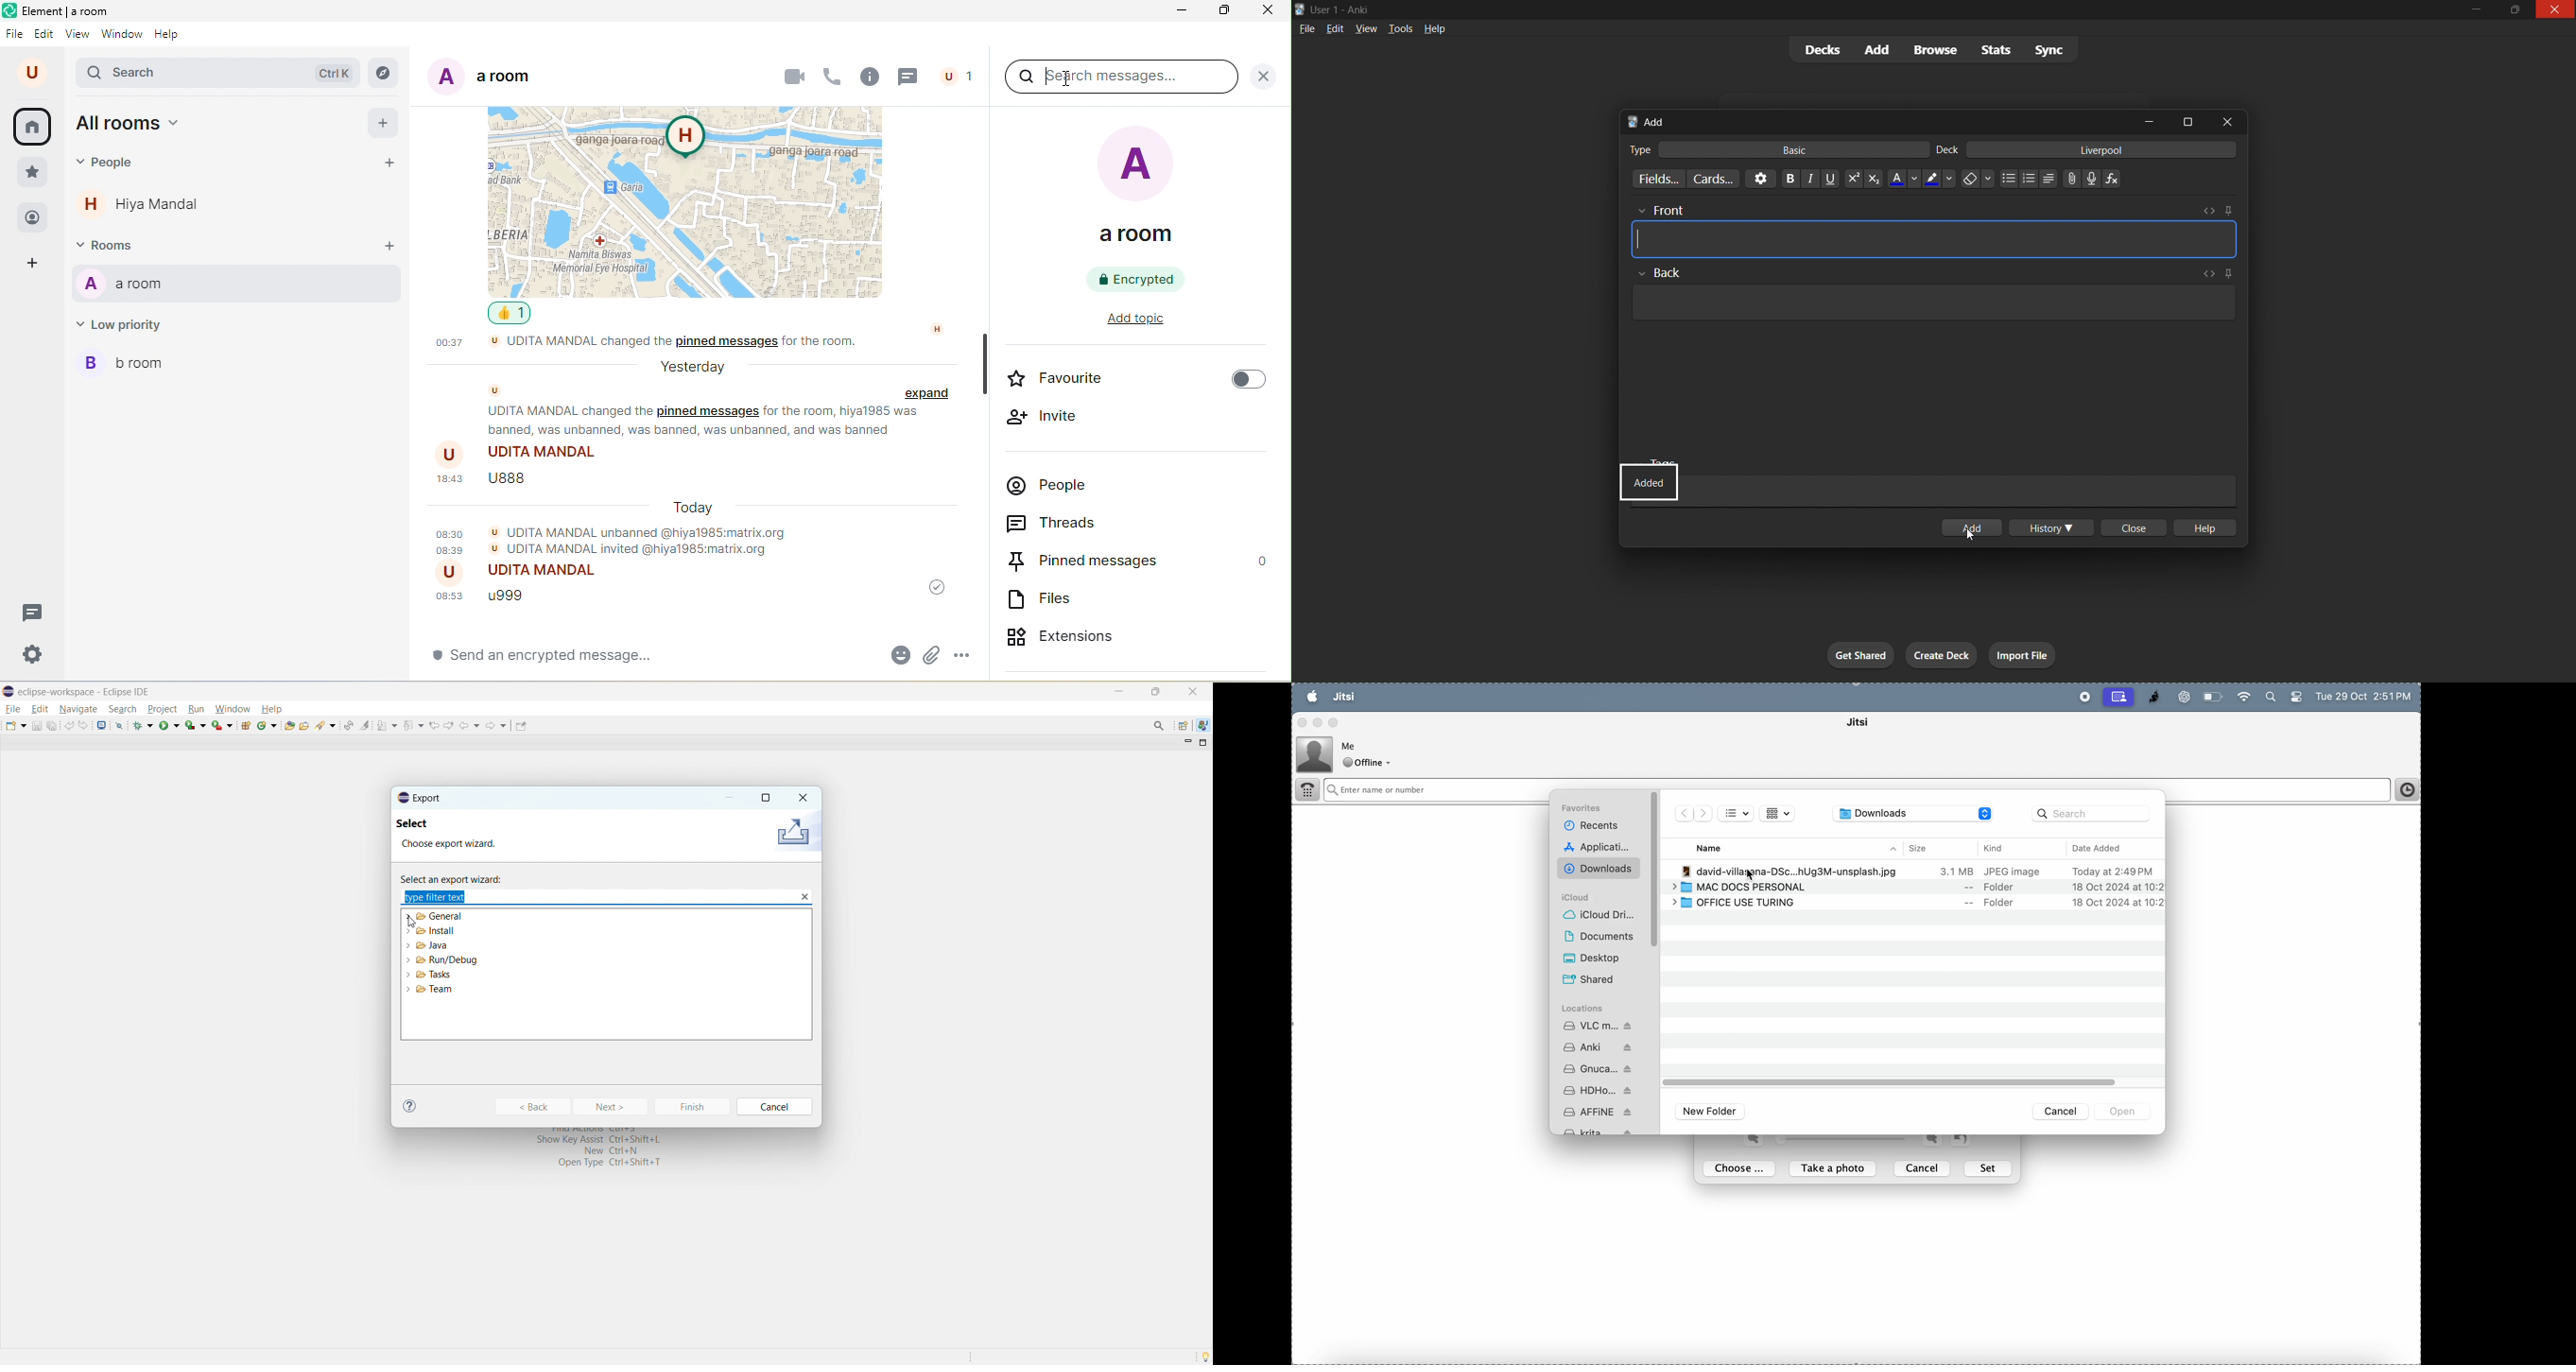 This screenshot has width=2576, height=1372. Describe the element at coordinates (488, 484) in the screenshot. I see `u888` at that location.